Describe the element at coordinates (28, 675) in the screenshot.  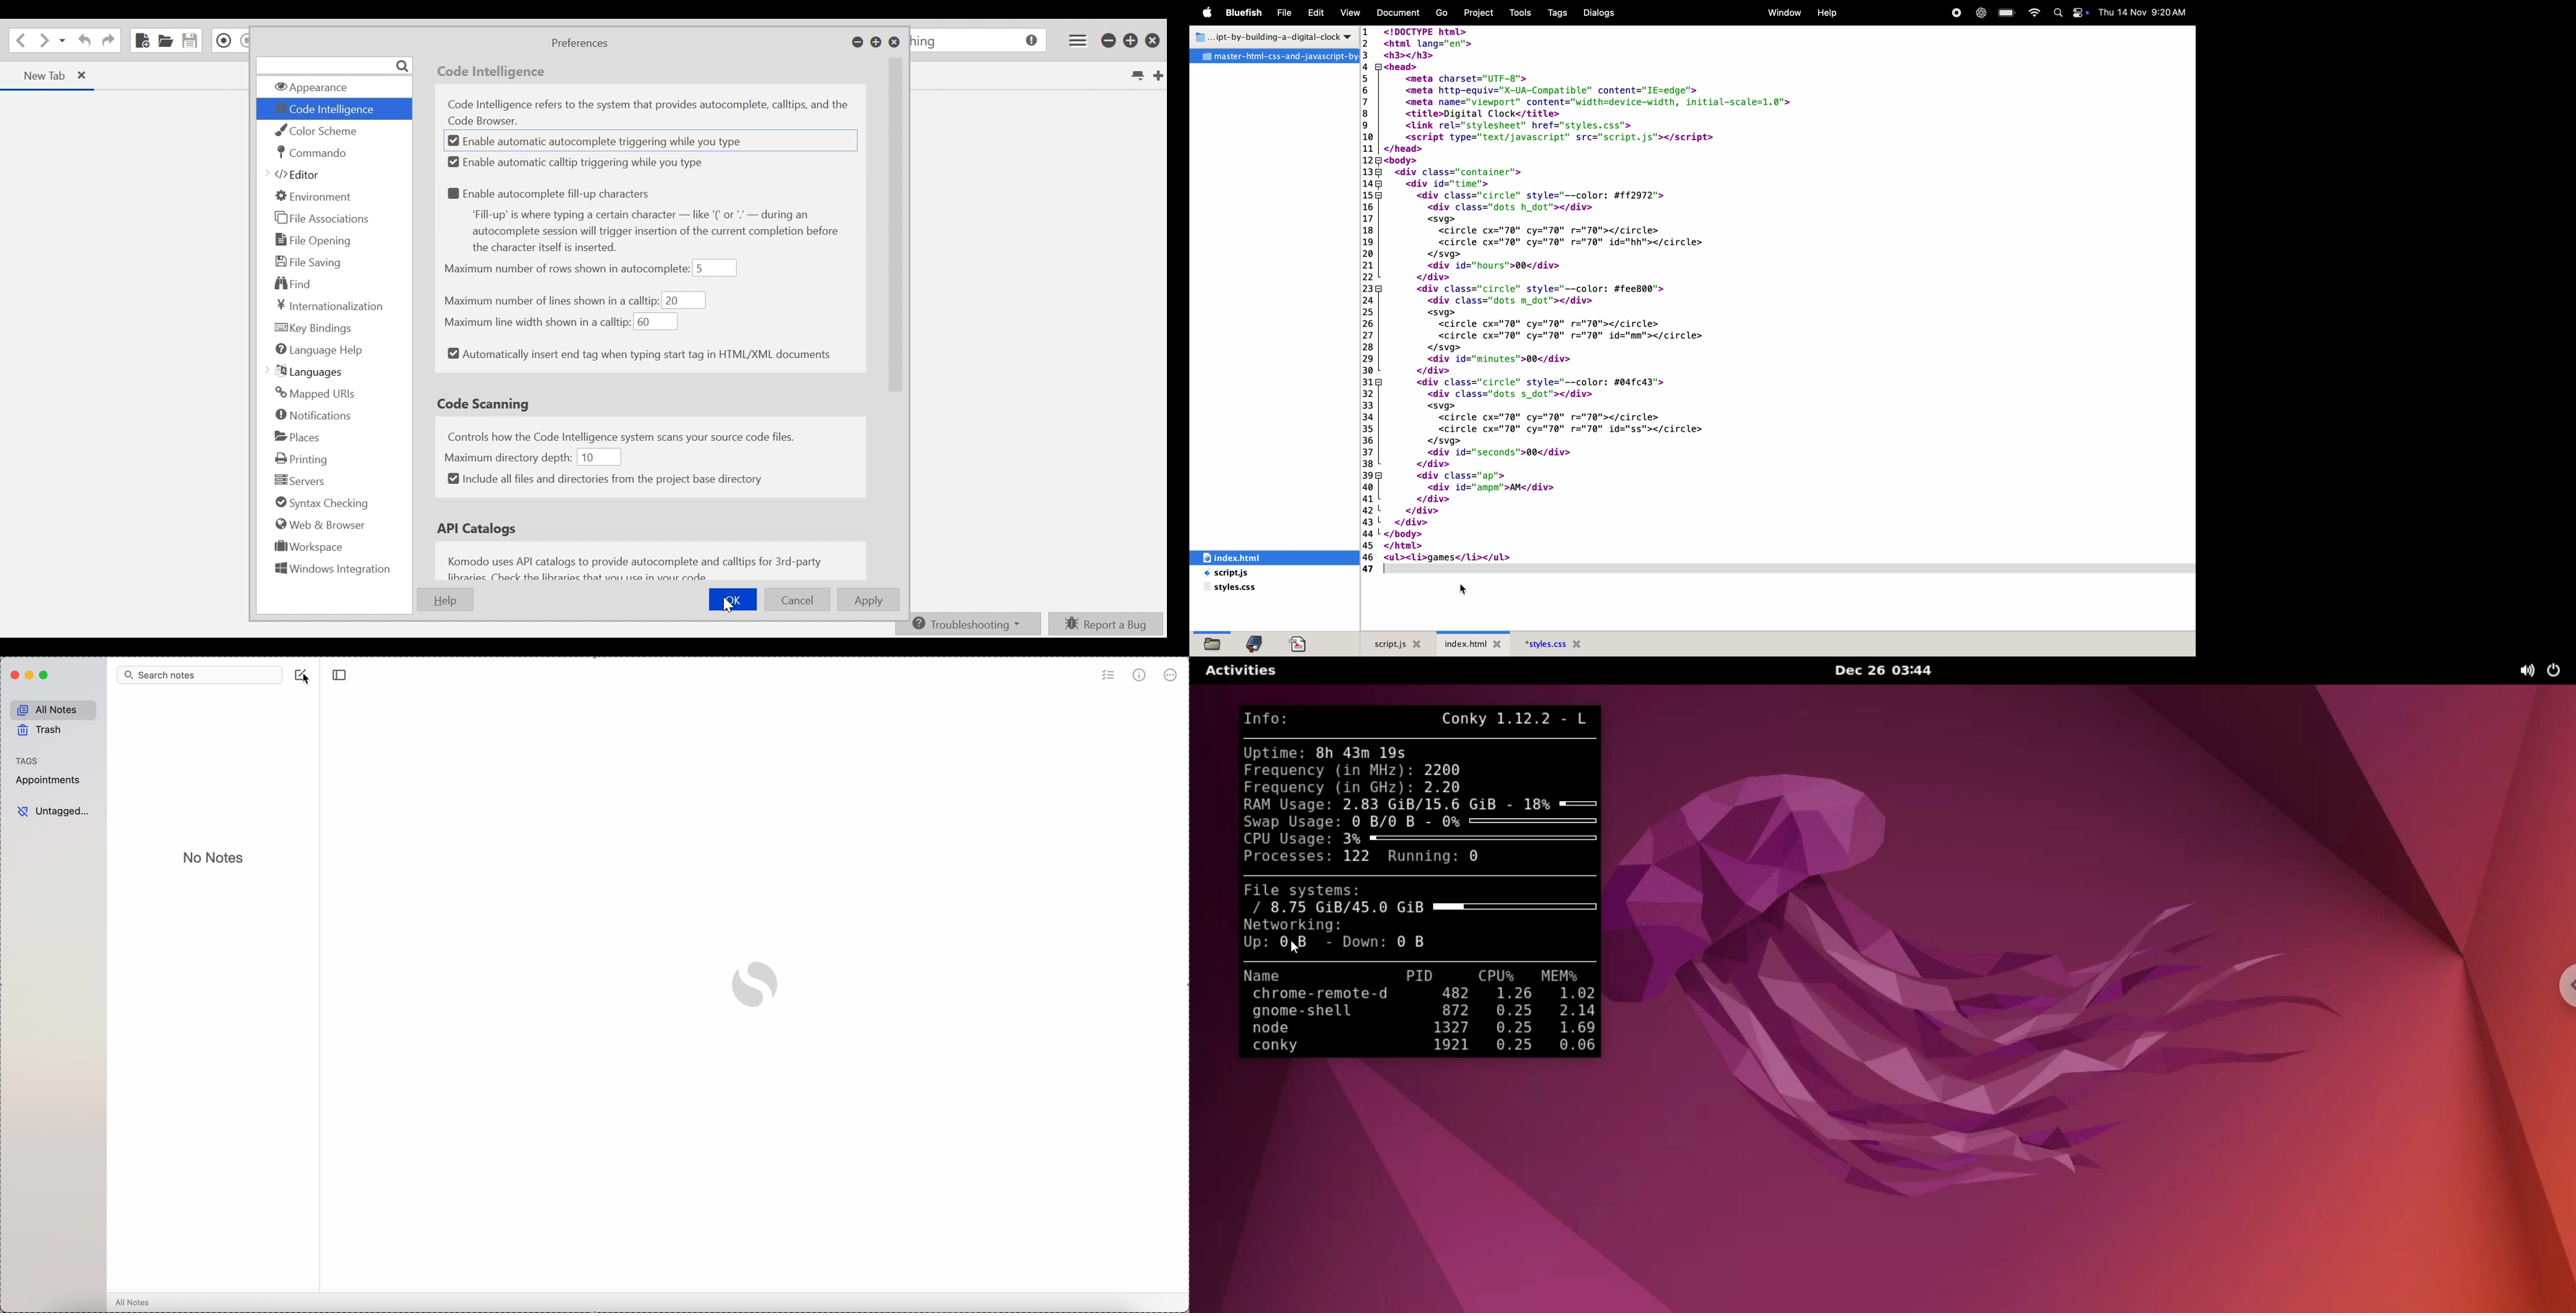
I see `minimize` at that location.